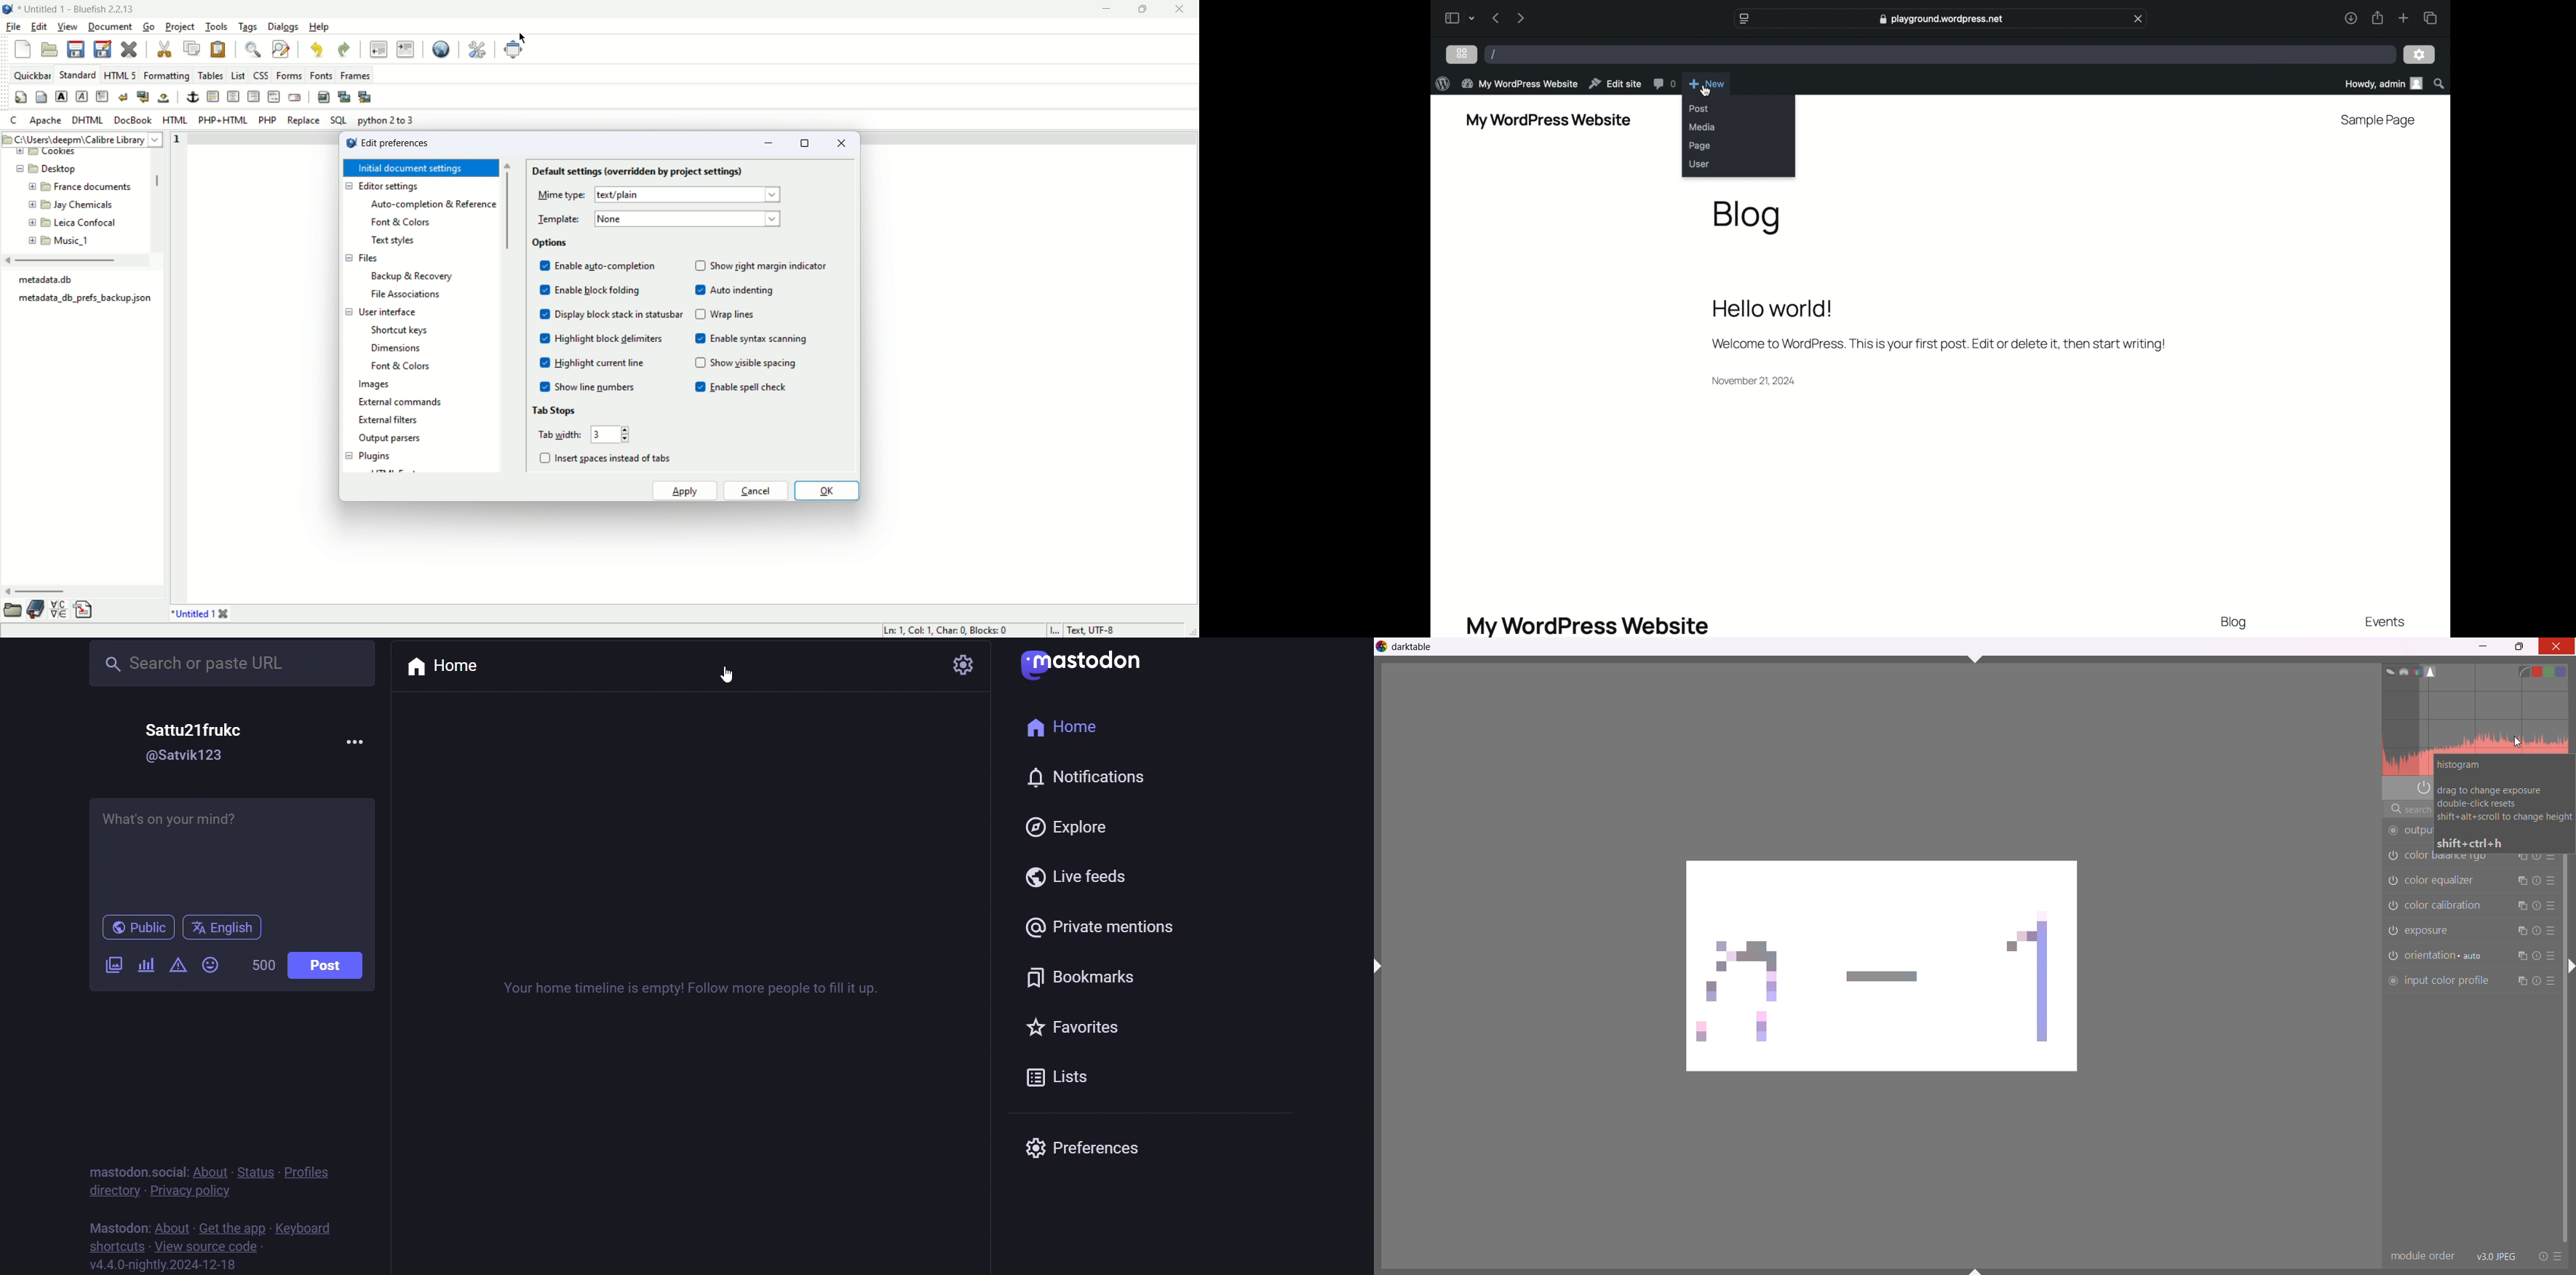  I want to click on my wordpress website, so click(1588, 625).